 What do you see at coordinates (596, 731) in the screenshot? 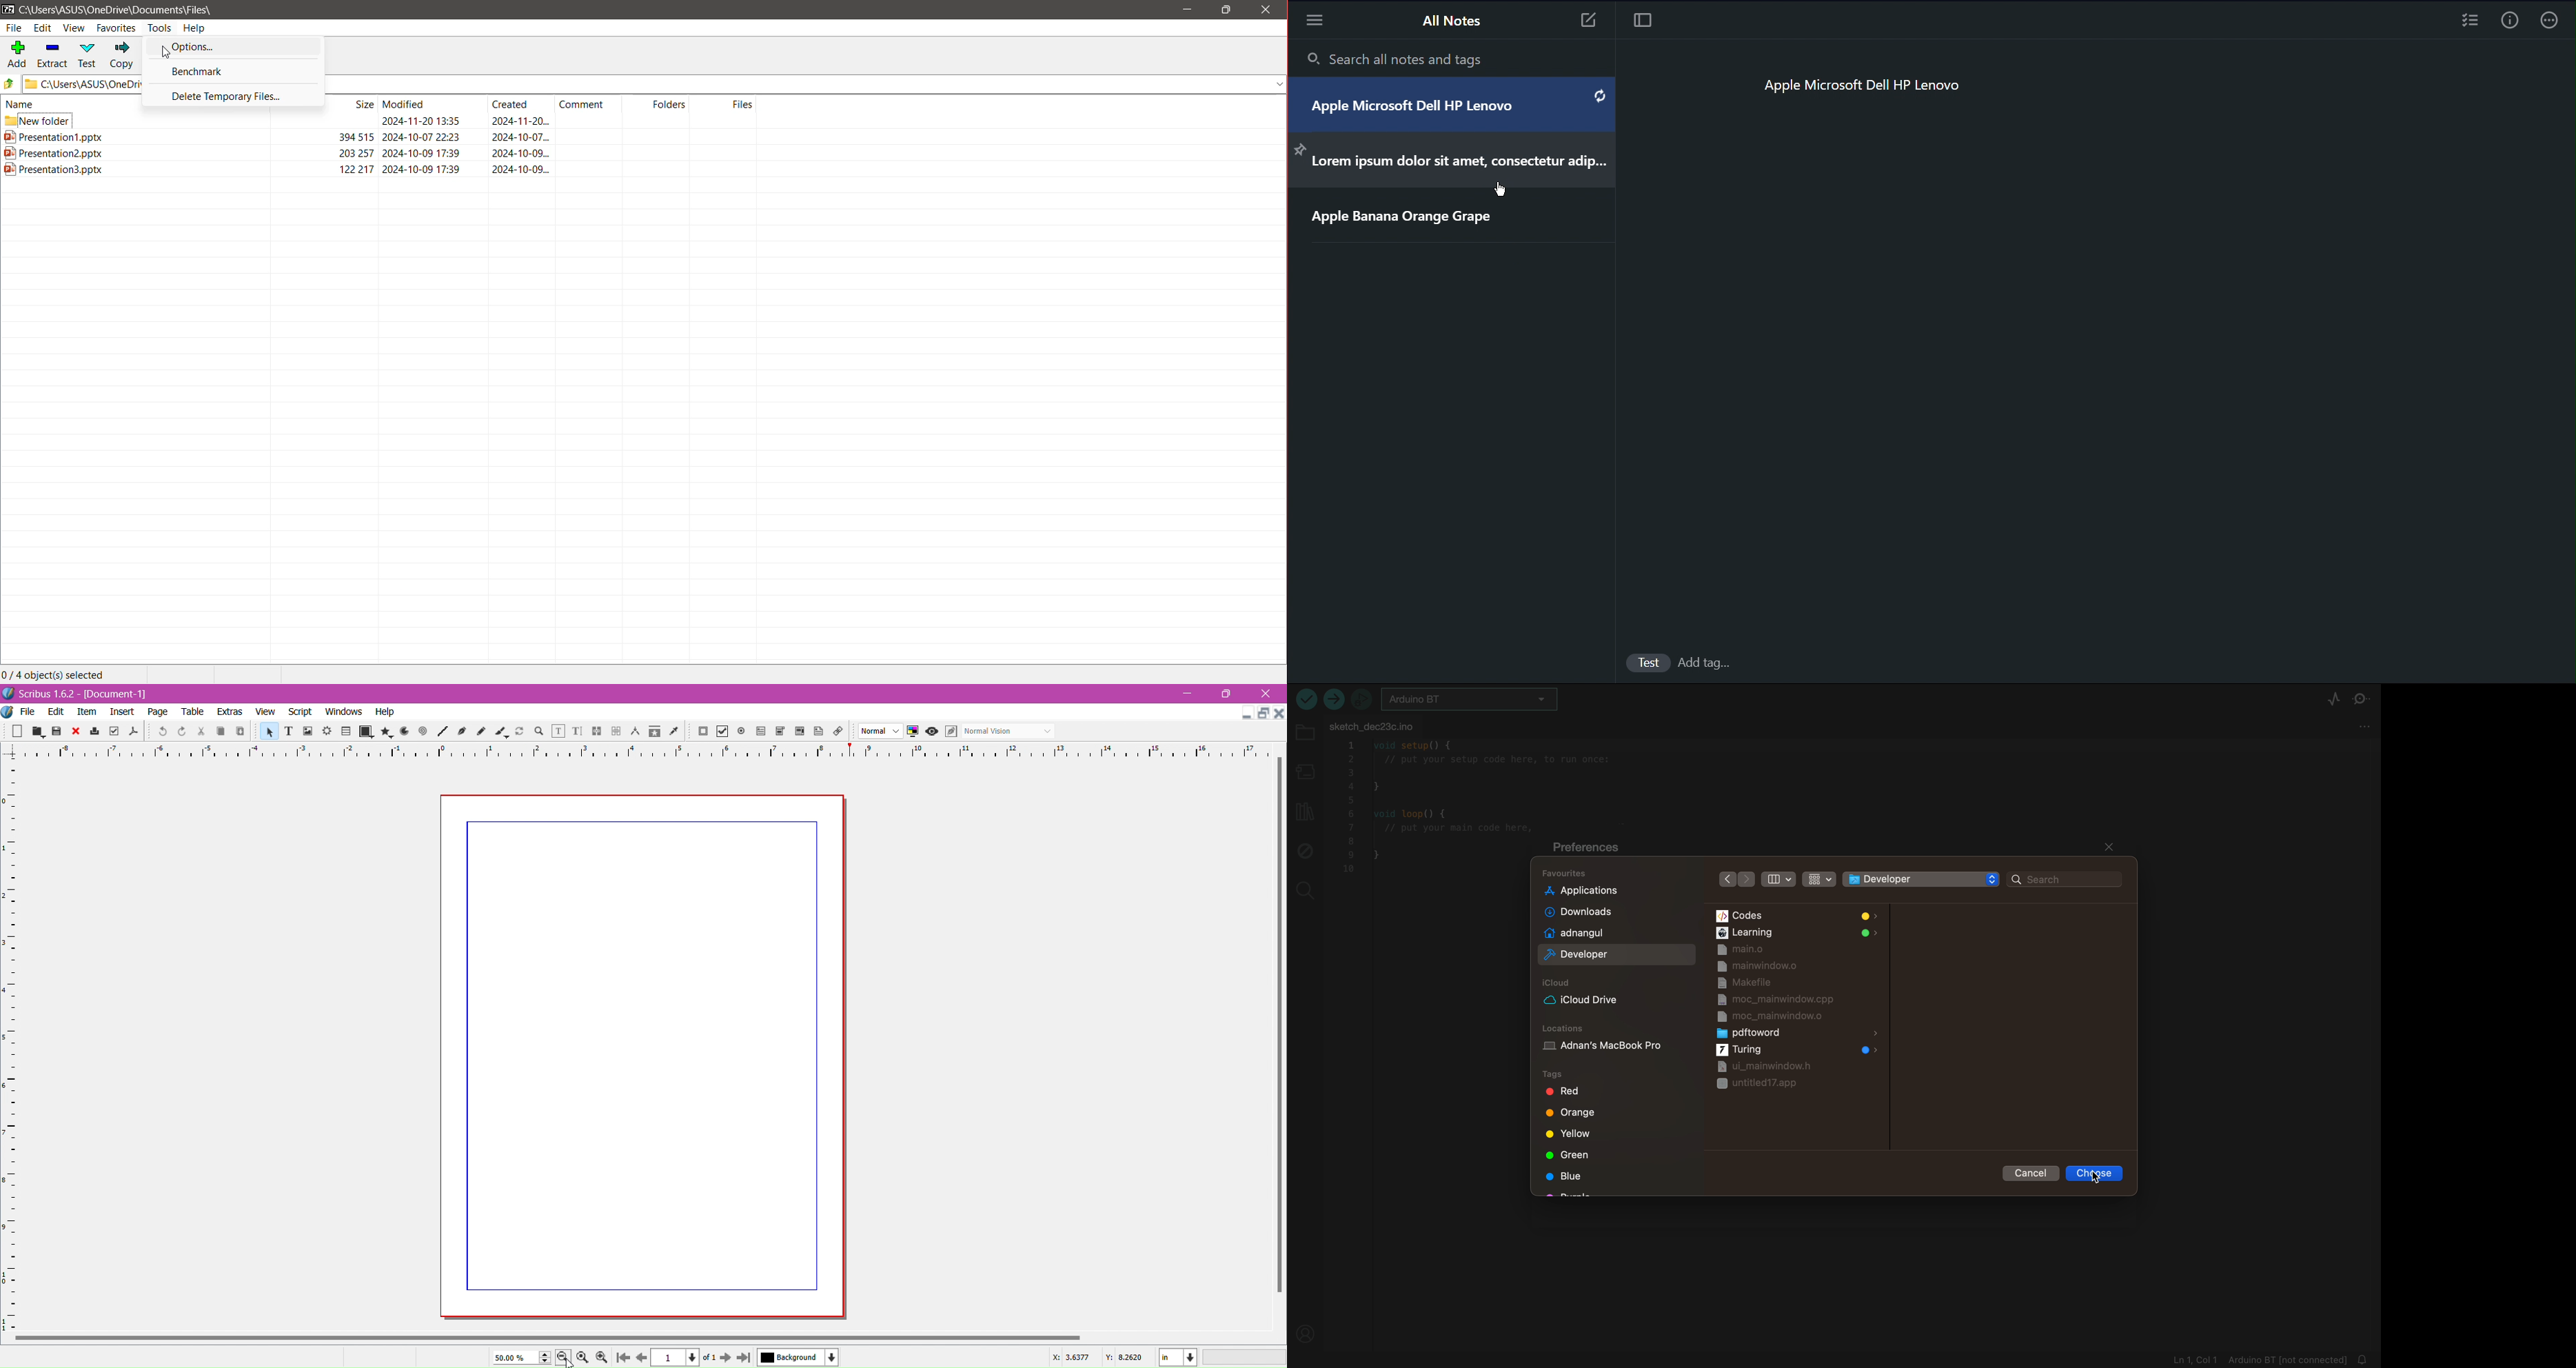
I see `Link Text Frames` at bounding box center [596, 731].